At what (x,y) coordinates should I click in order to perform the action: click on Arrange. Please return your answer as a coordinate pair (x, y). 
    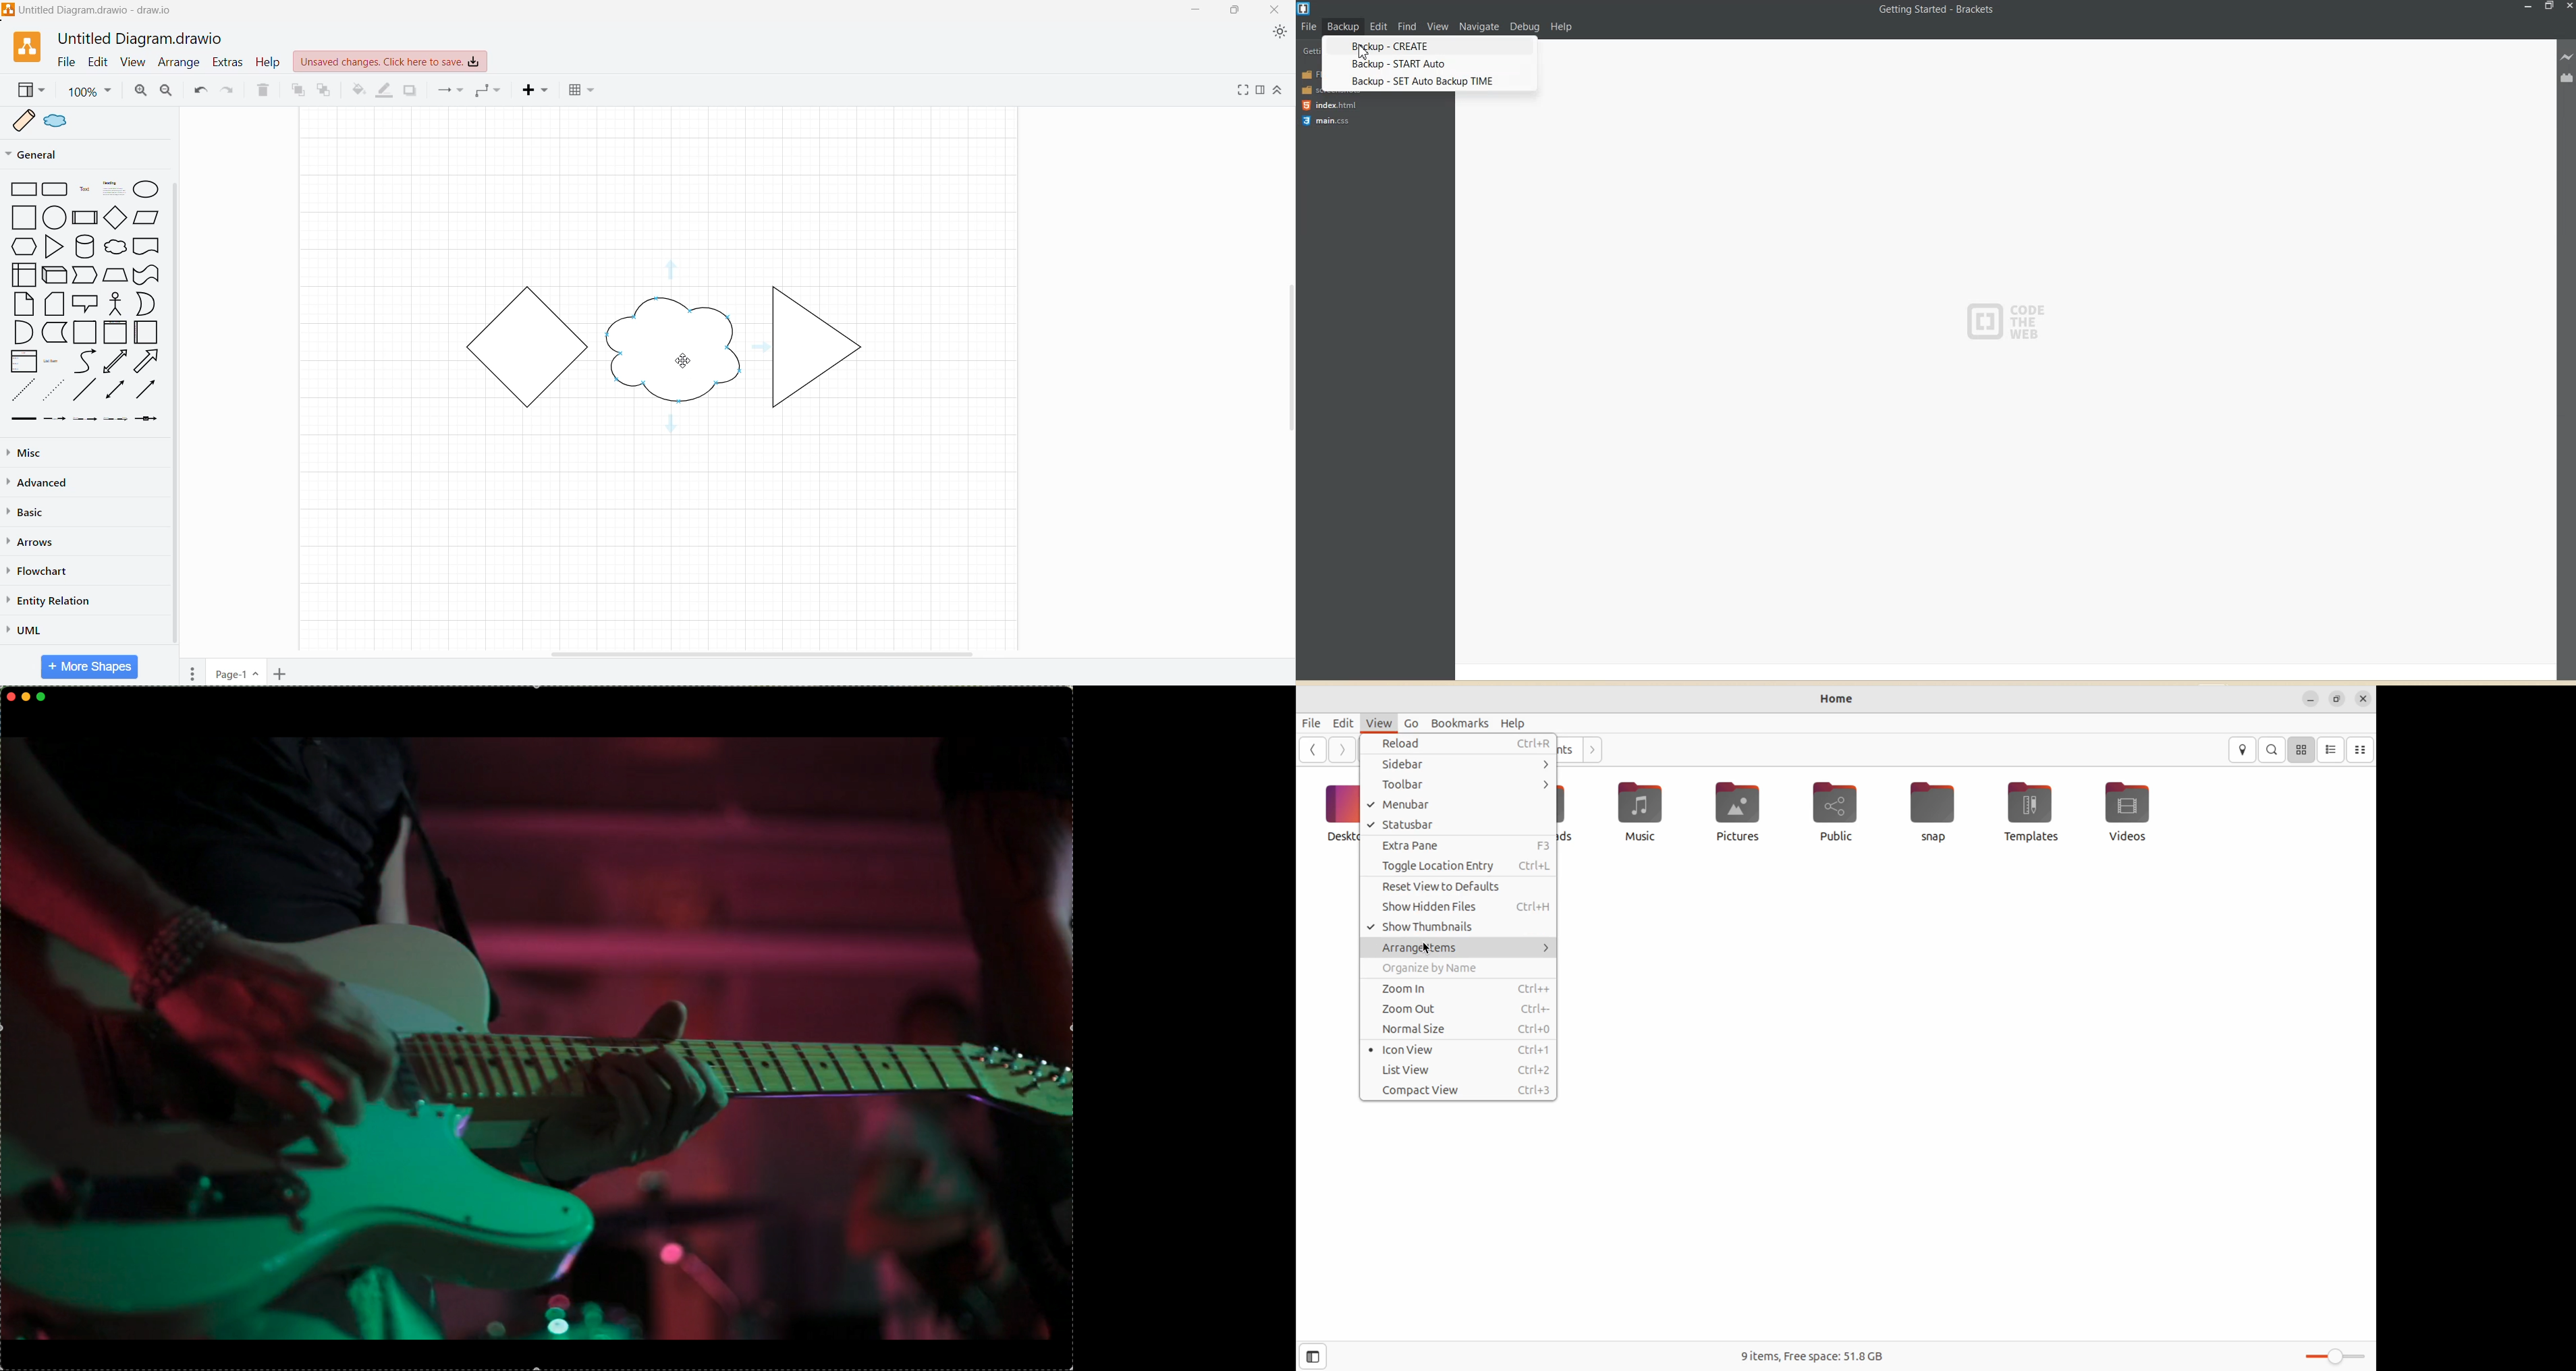
    Looking at the image, I should click on (179, 63).